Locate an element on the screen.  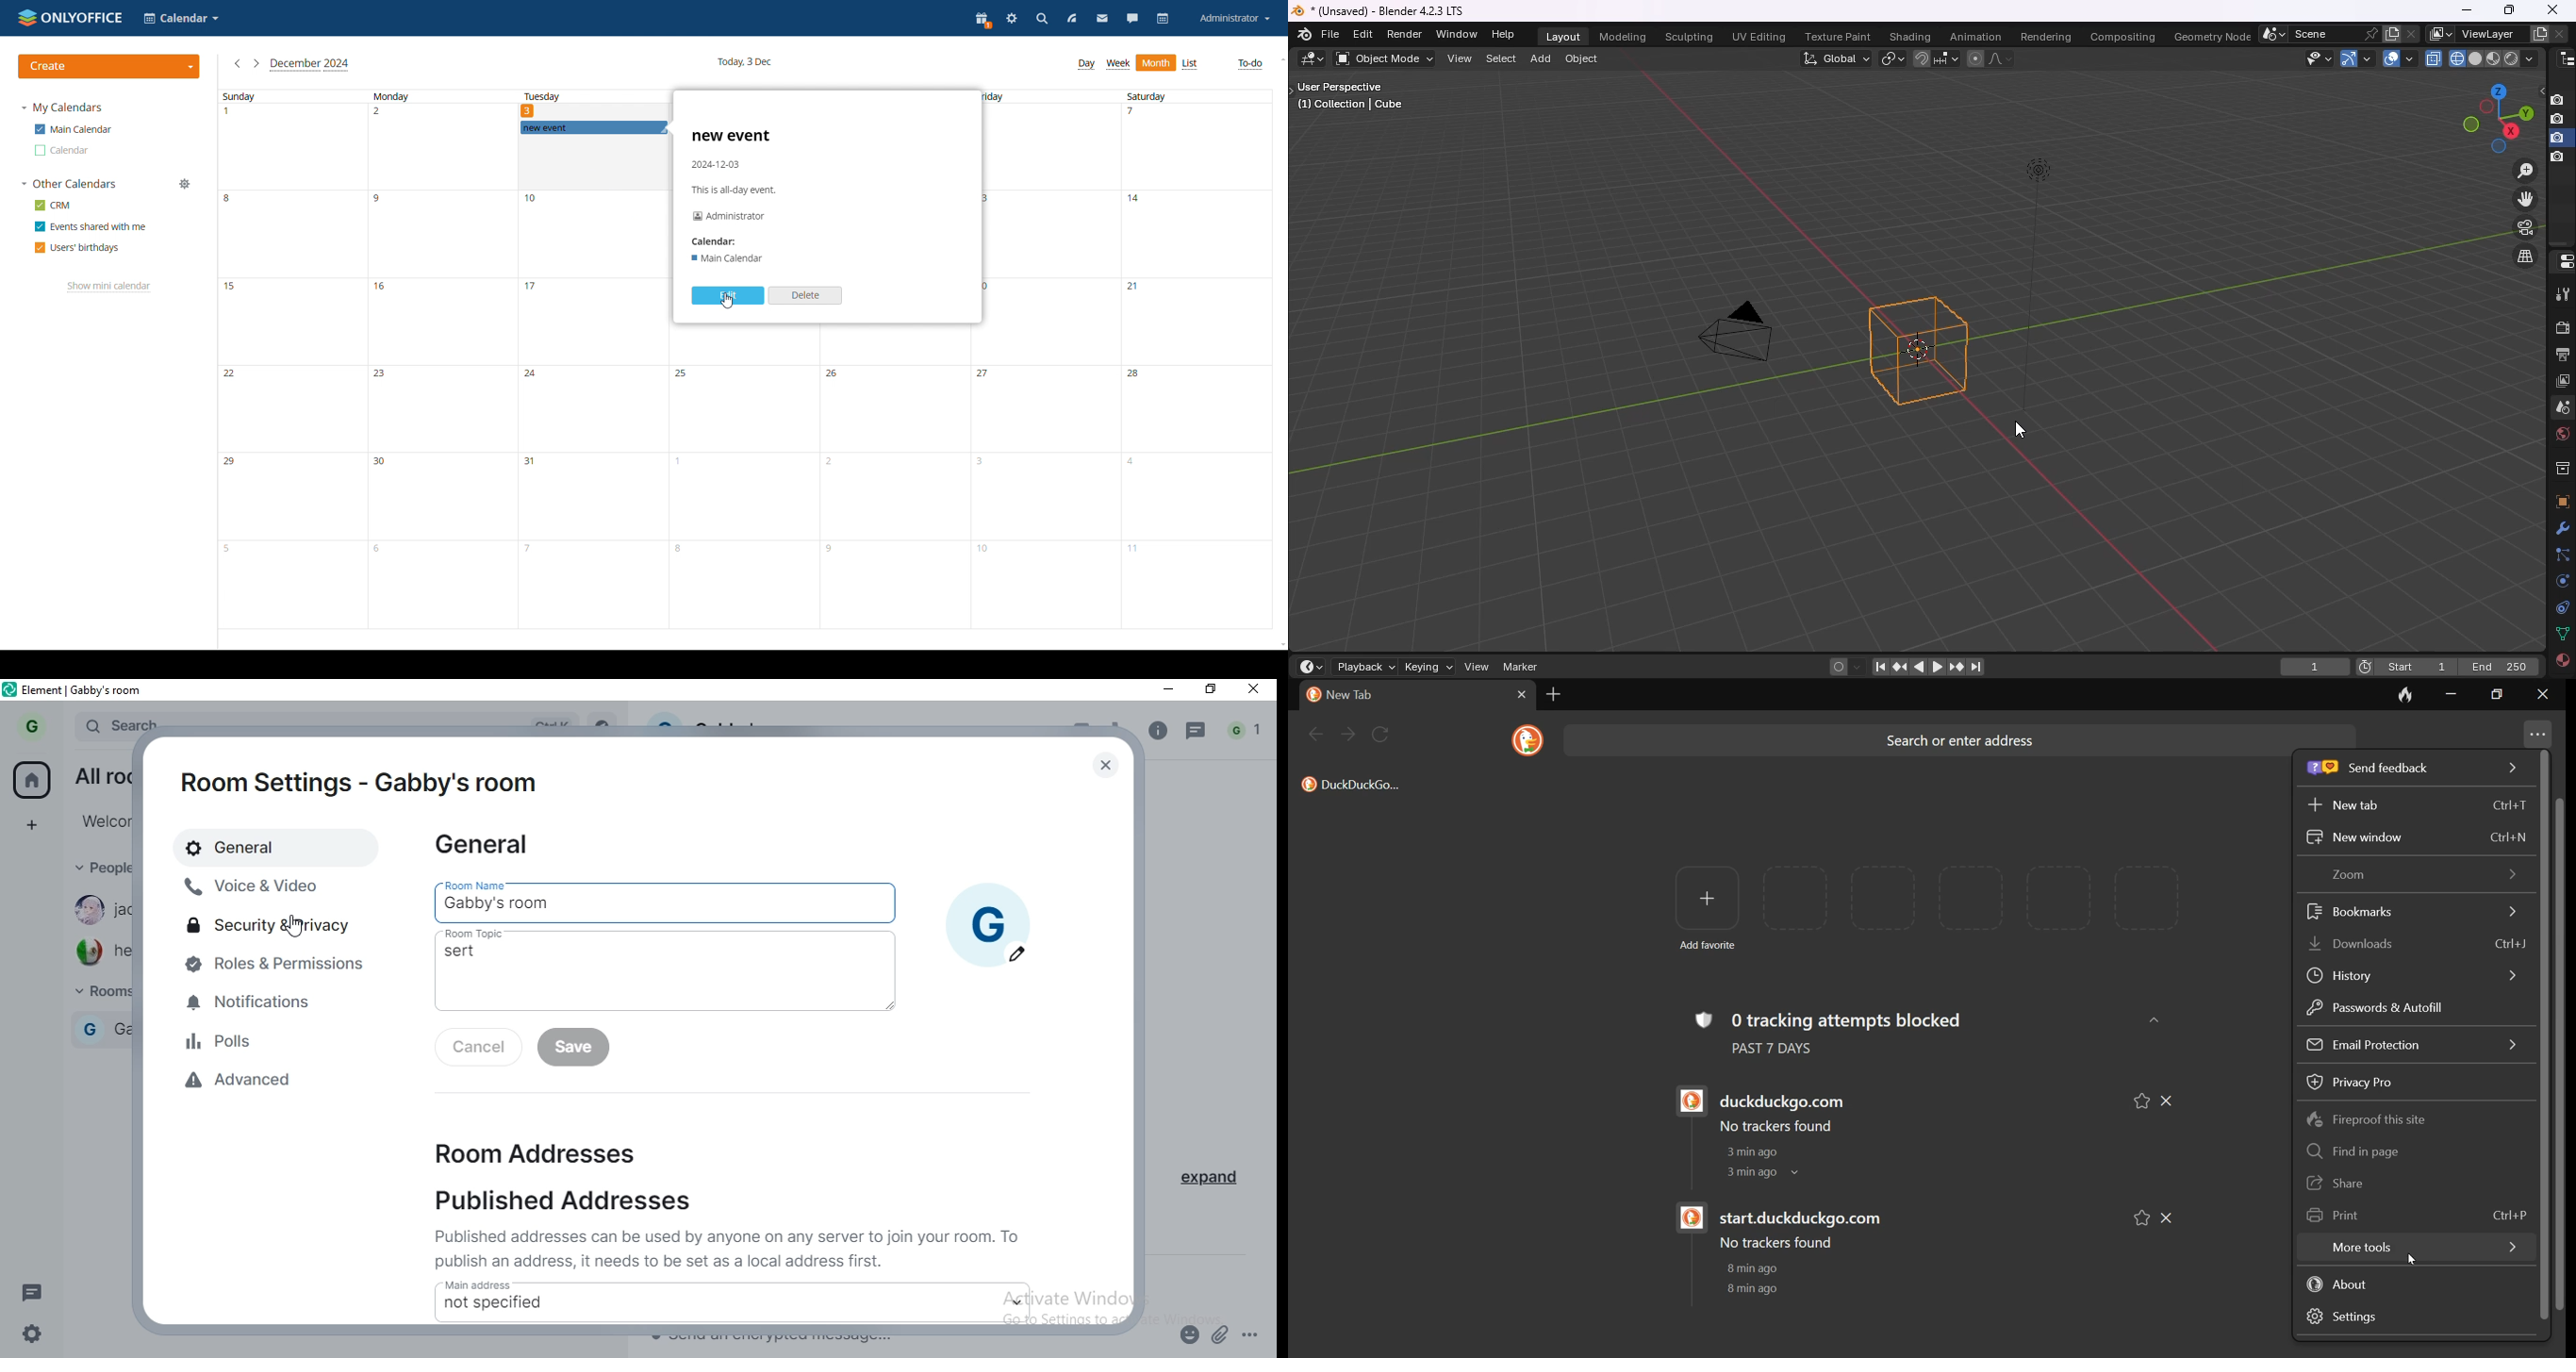
edit is located at coordinates (1364, 34).